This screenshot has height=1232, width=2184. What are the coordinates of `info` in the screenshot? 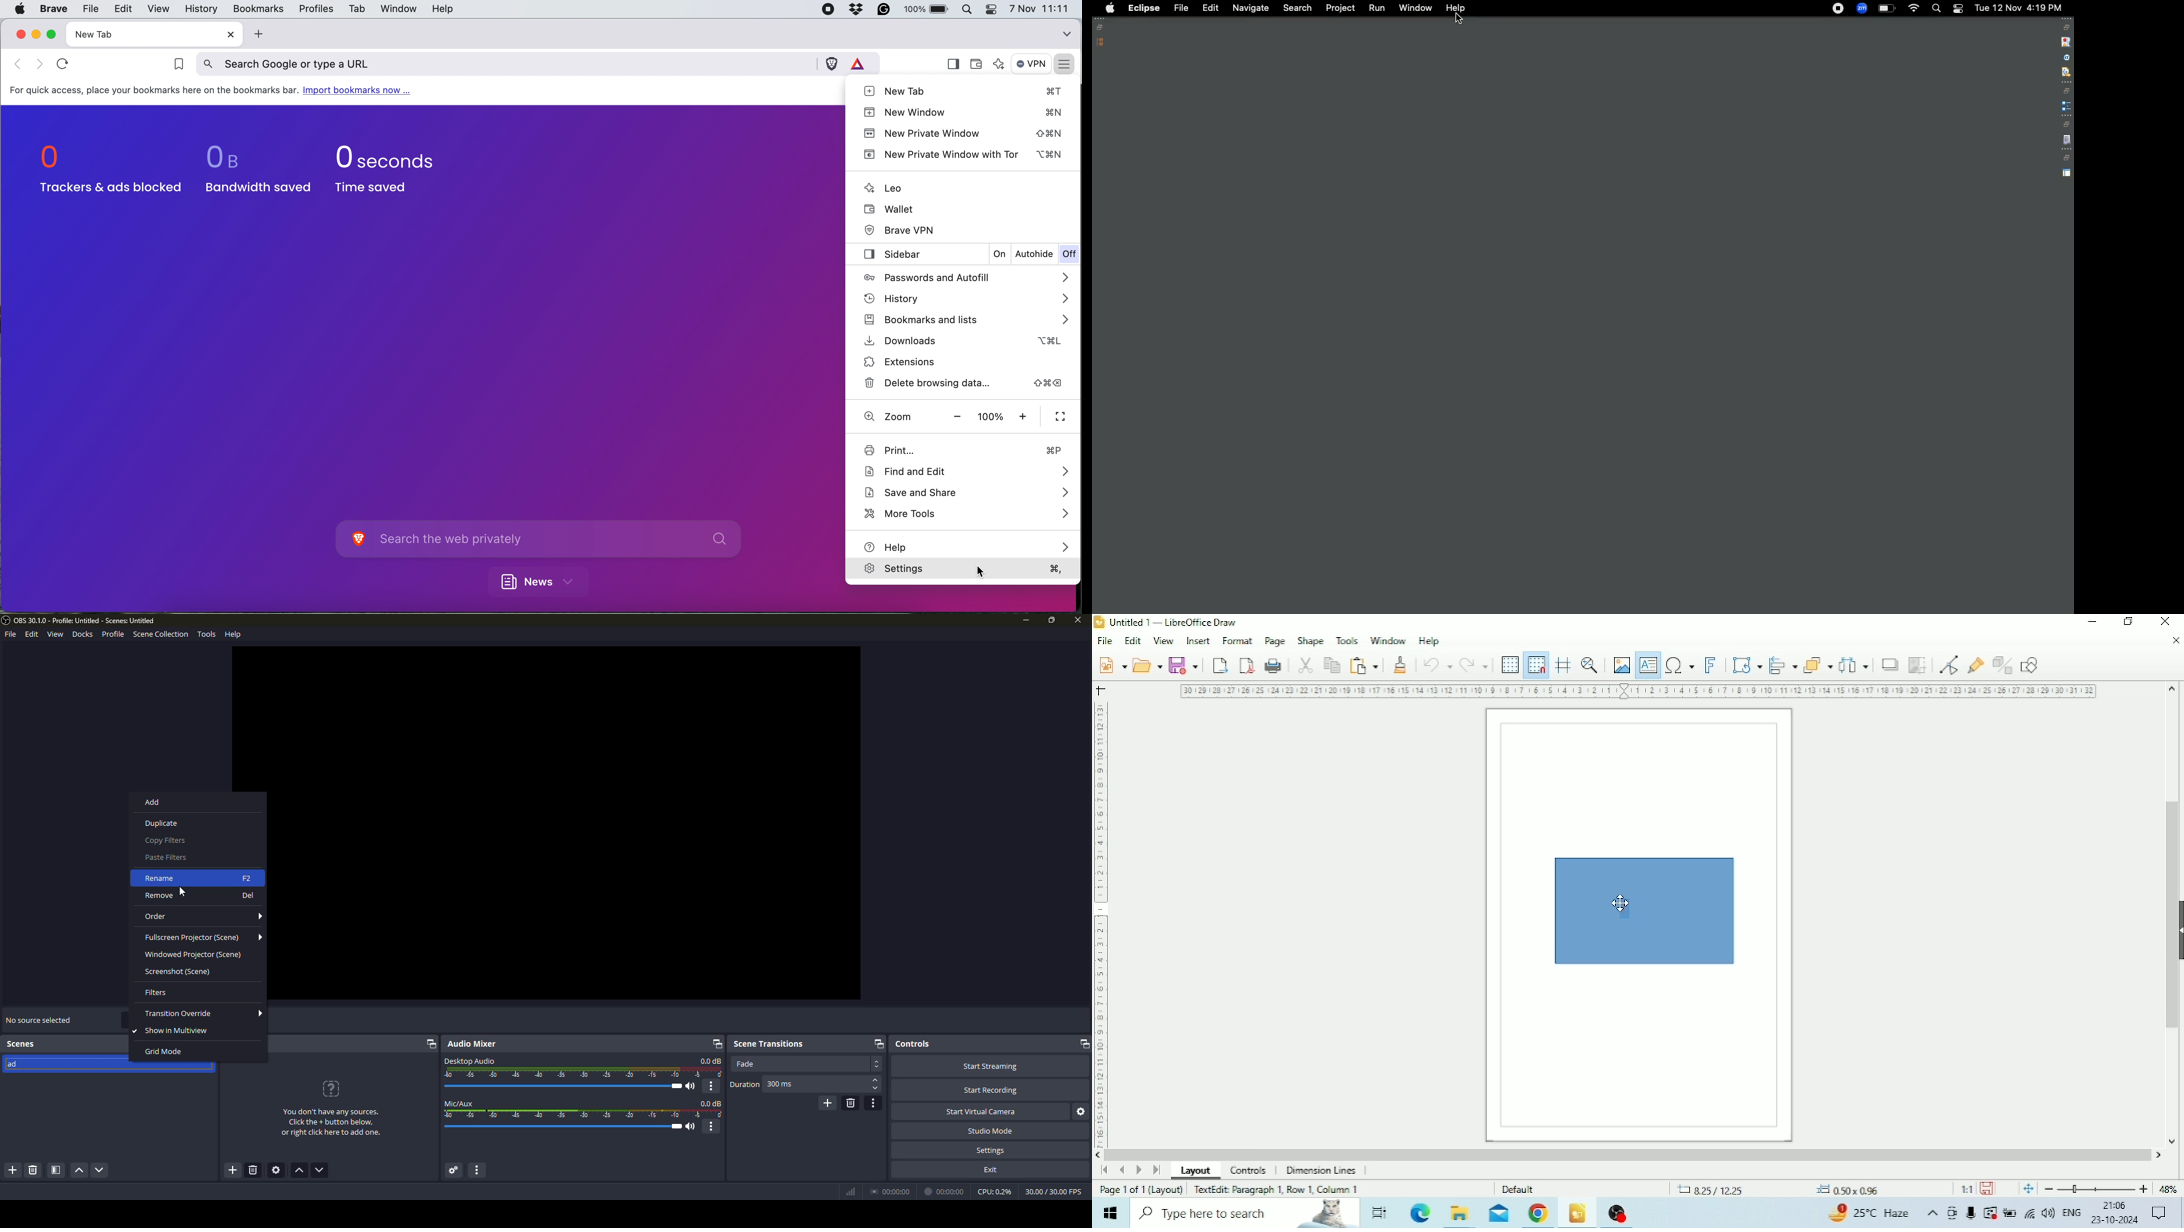 It's located at (331, 1124).